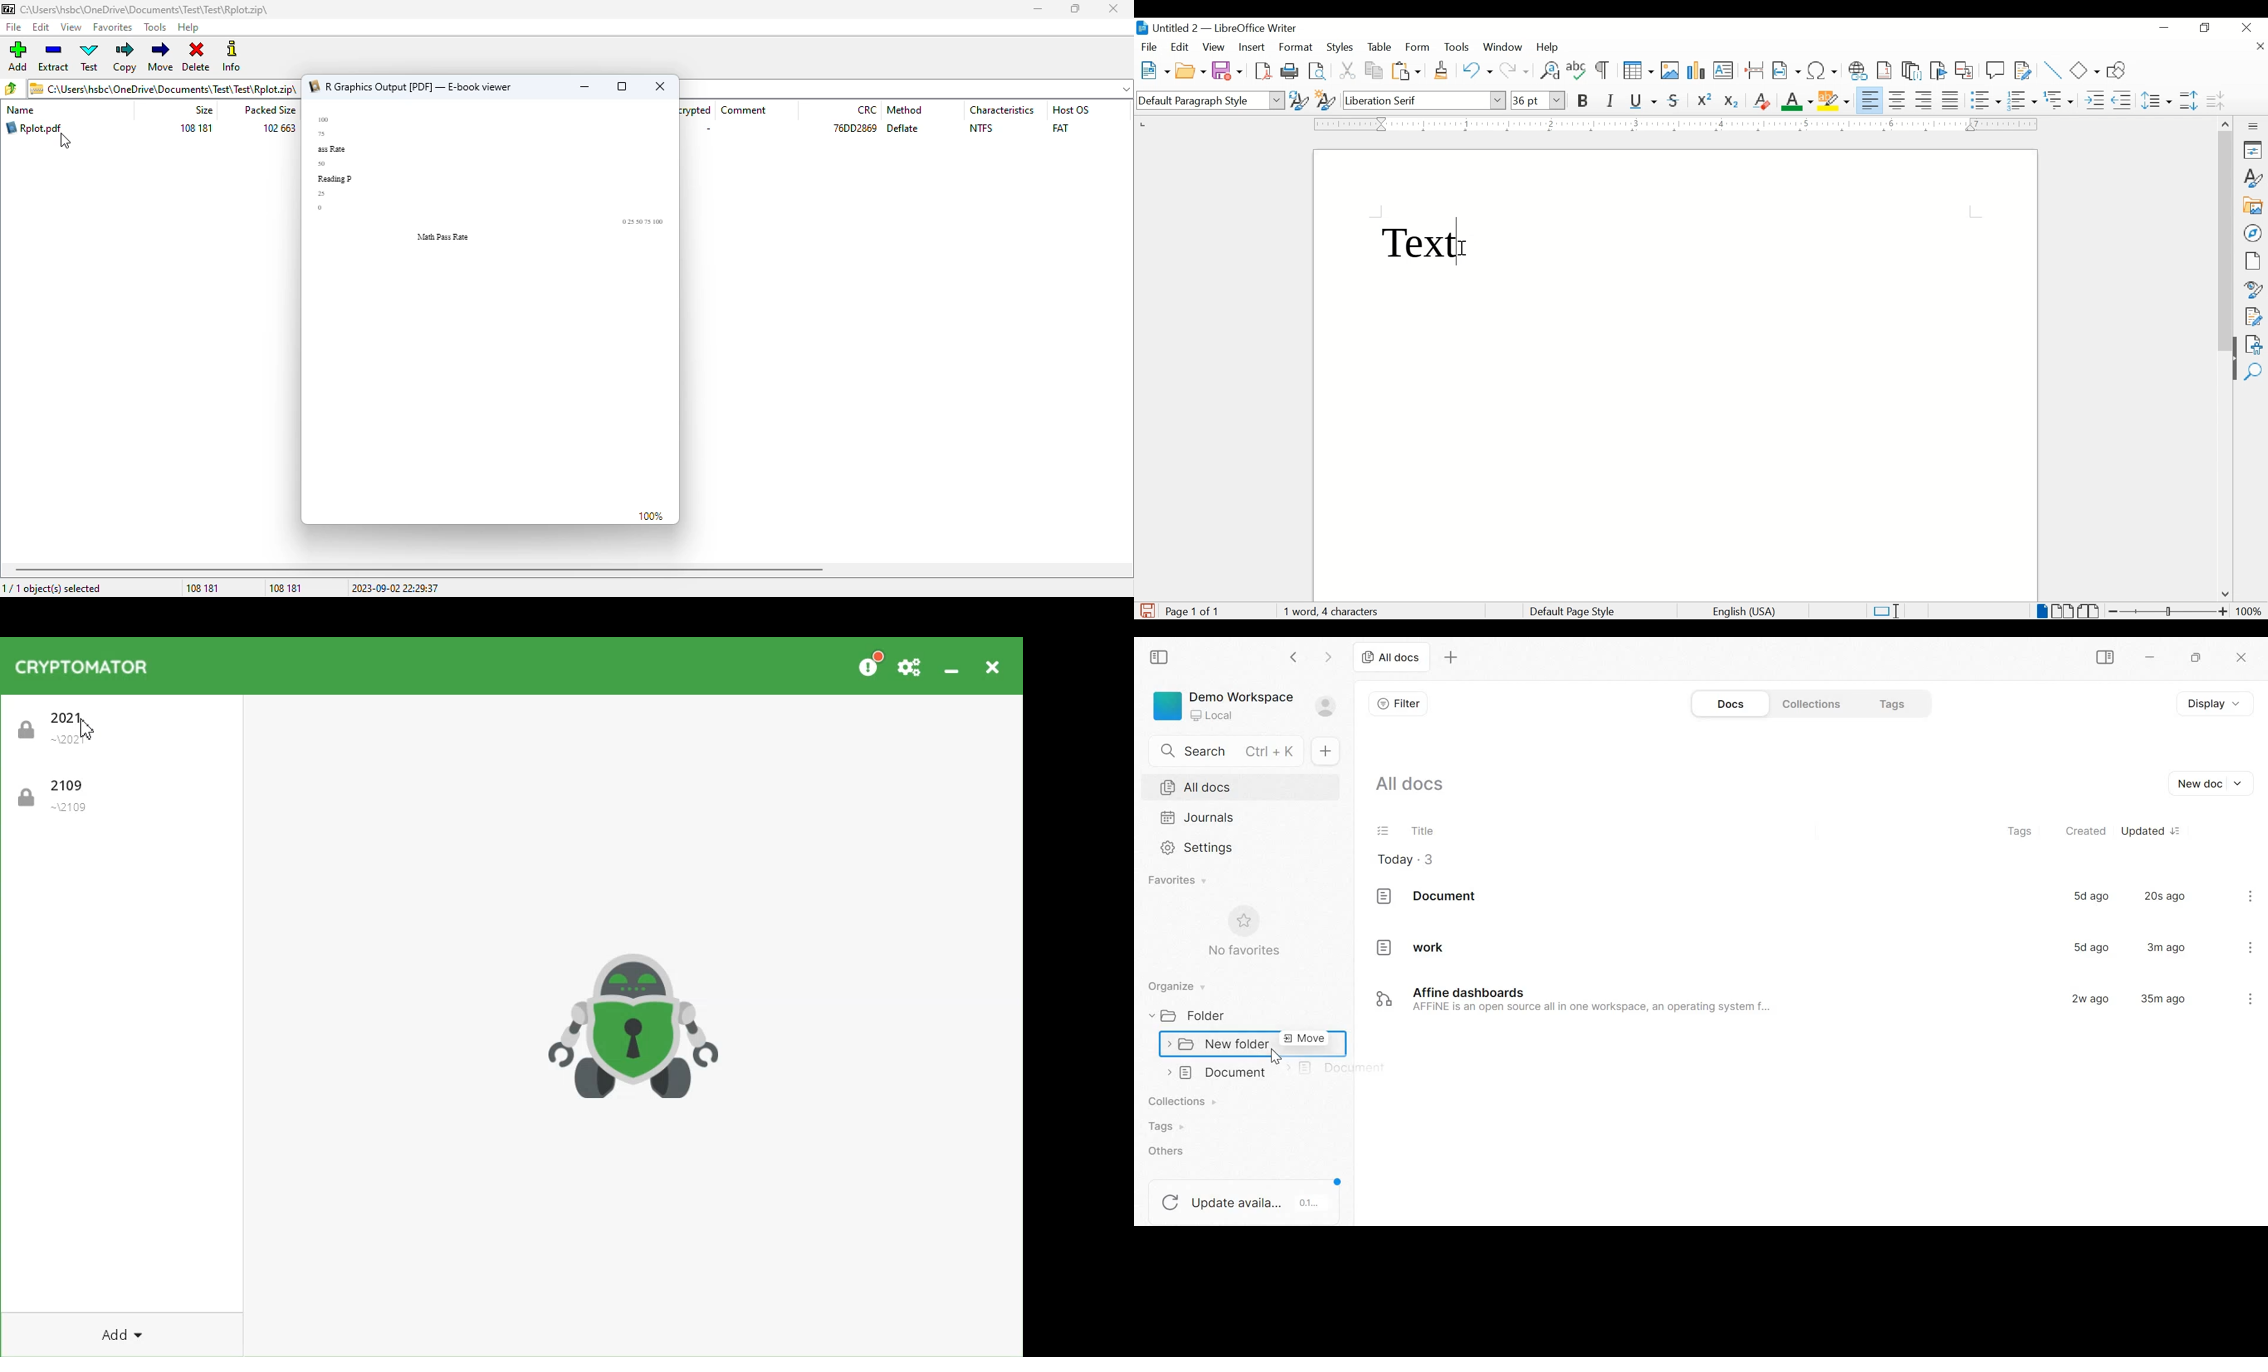  Describe the element at coordinates (1823, 70) in the screenshot. I see `insert special characters` at that location.